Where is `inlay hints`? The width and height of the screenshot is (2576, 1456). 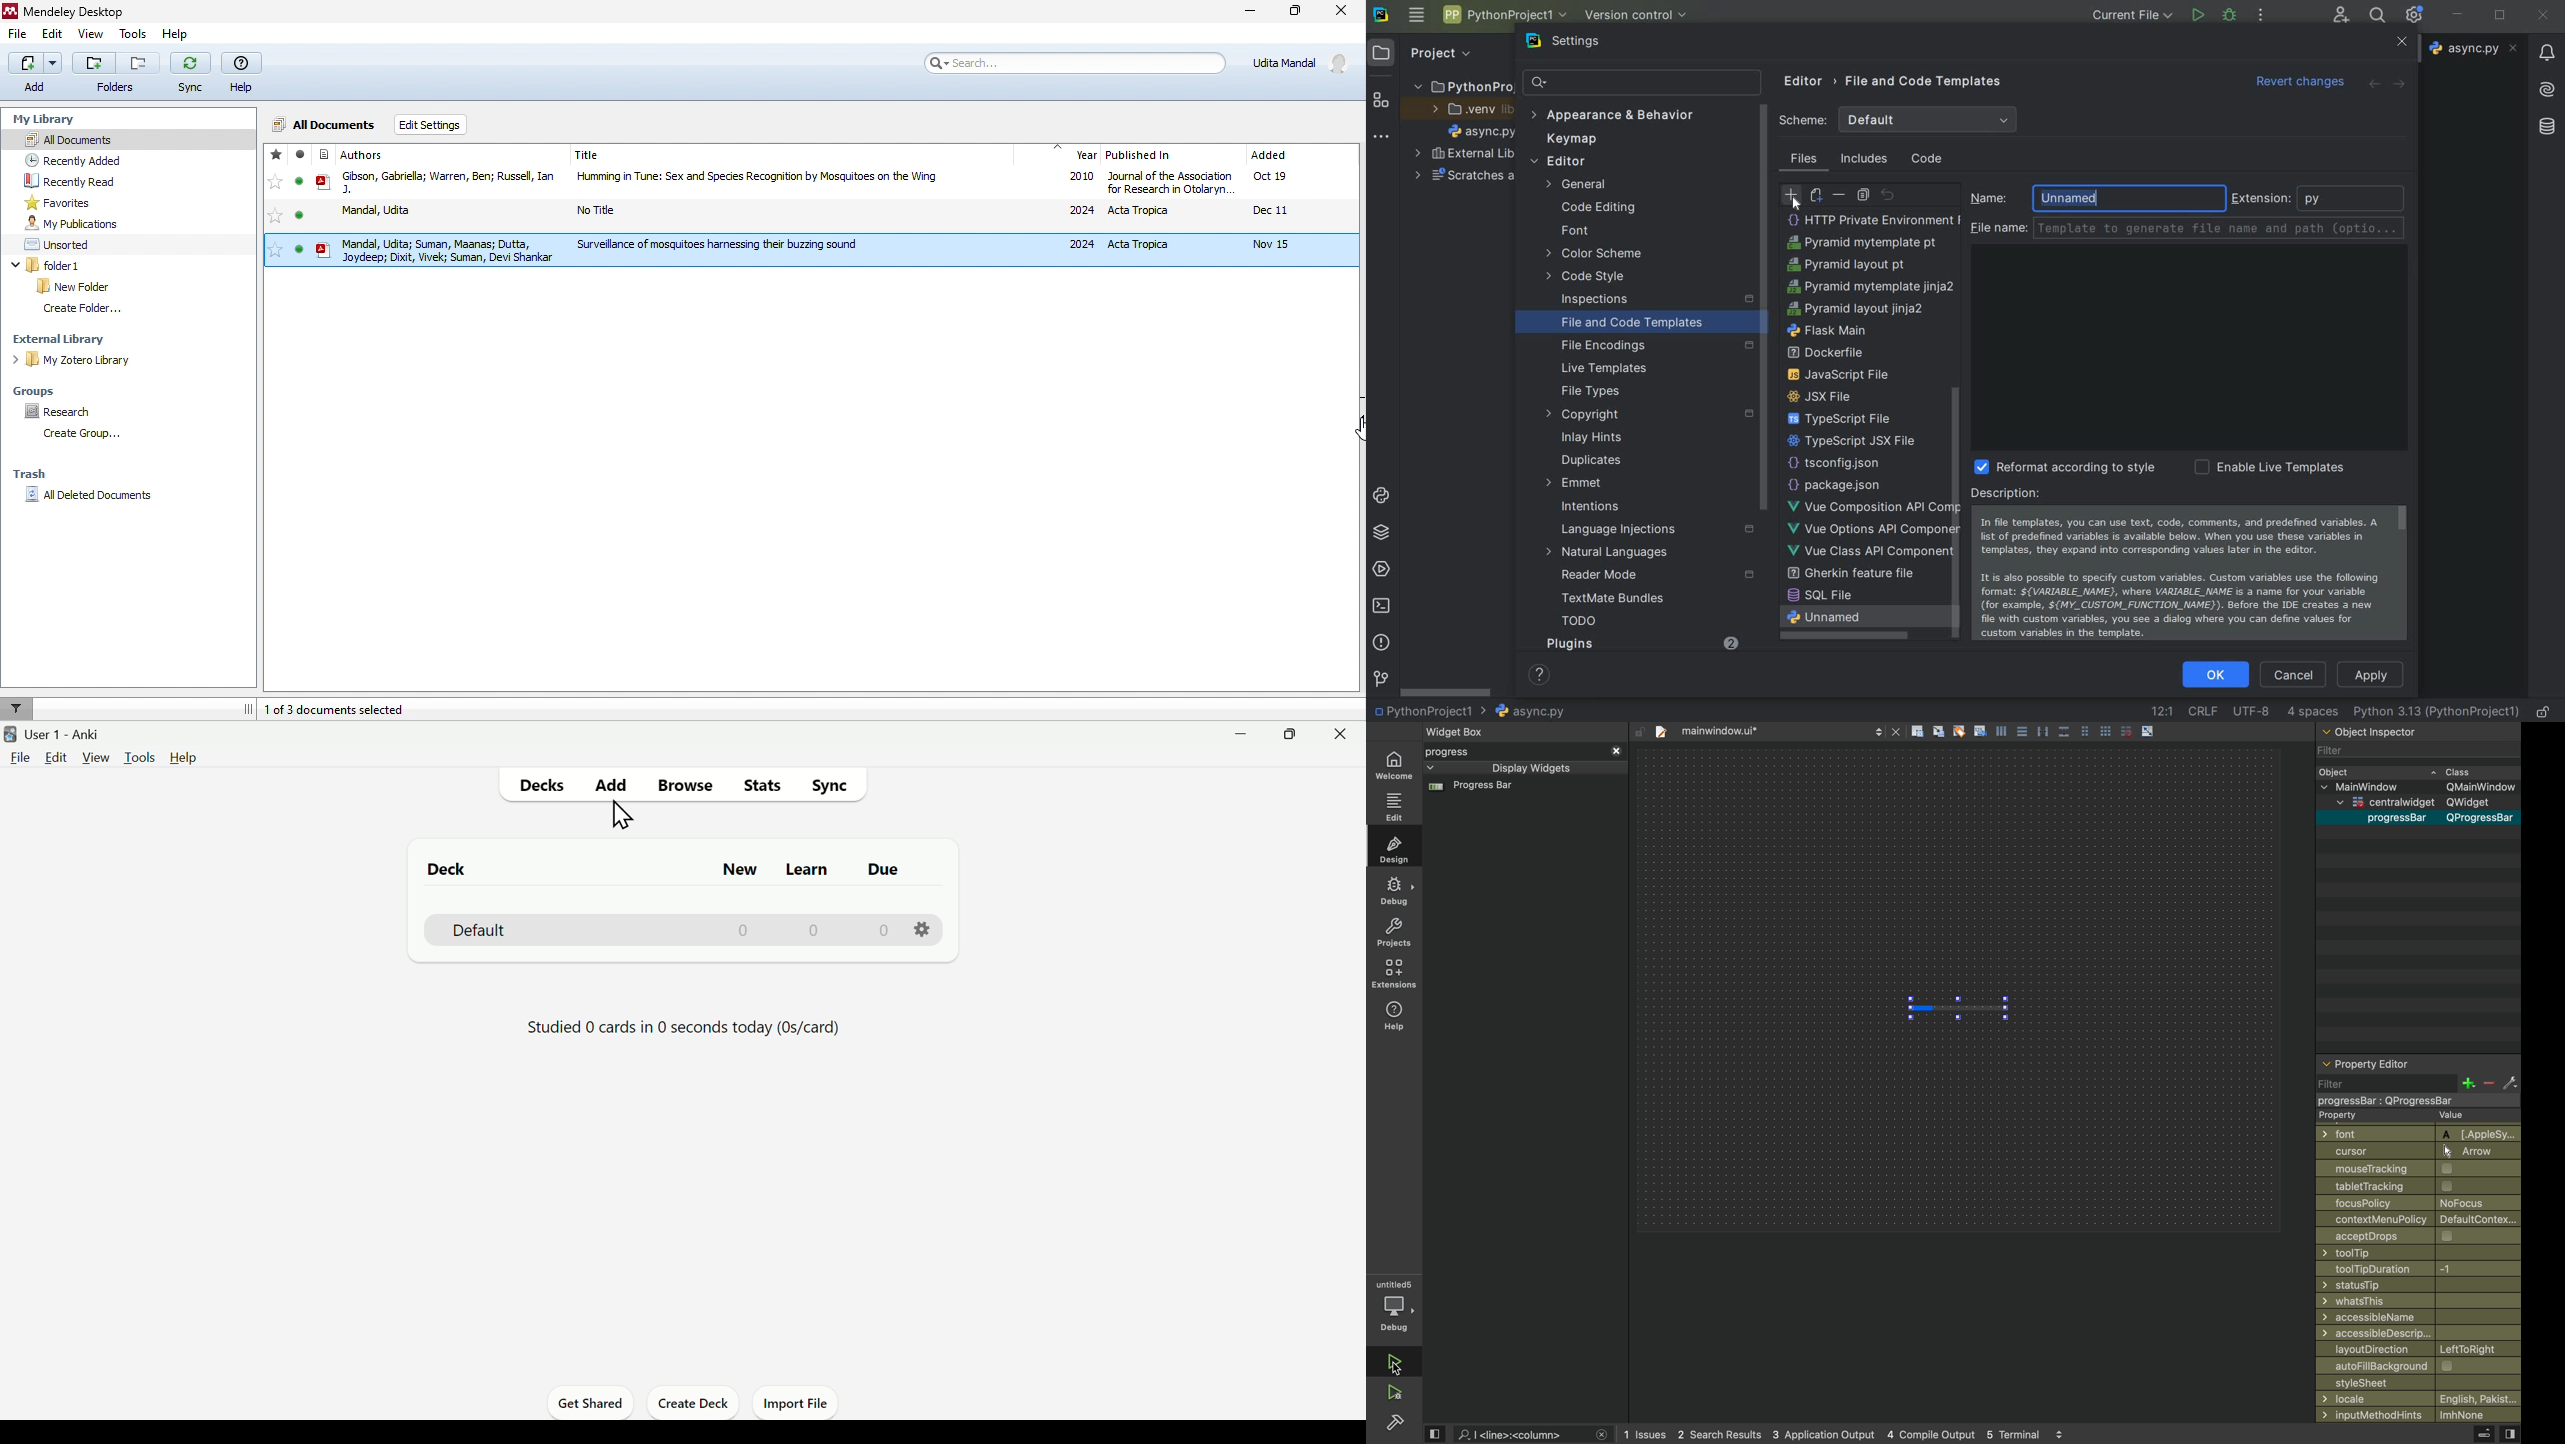 inlay hints is located at coordinates (1612, 439).